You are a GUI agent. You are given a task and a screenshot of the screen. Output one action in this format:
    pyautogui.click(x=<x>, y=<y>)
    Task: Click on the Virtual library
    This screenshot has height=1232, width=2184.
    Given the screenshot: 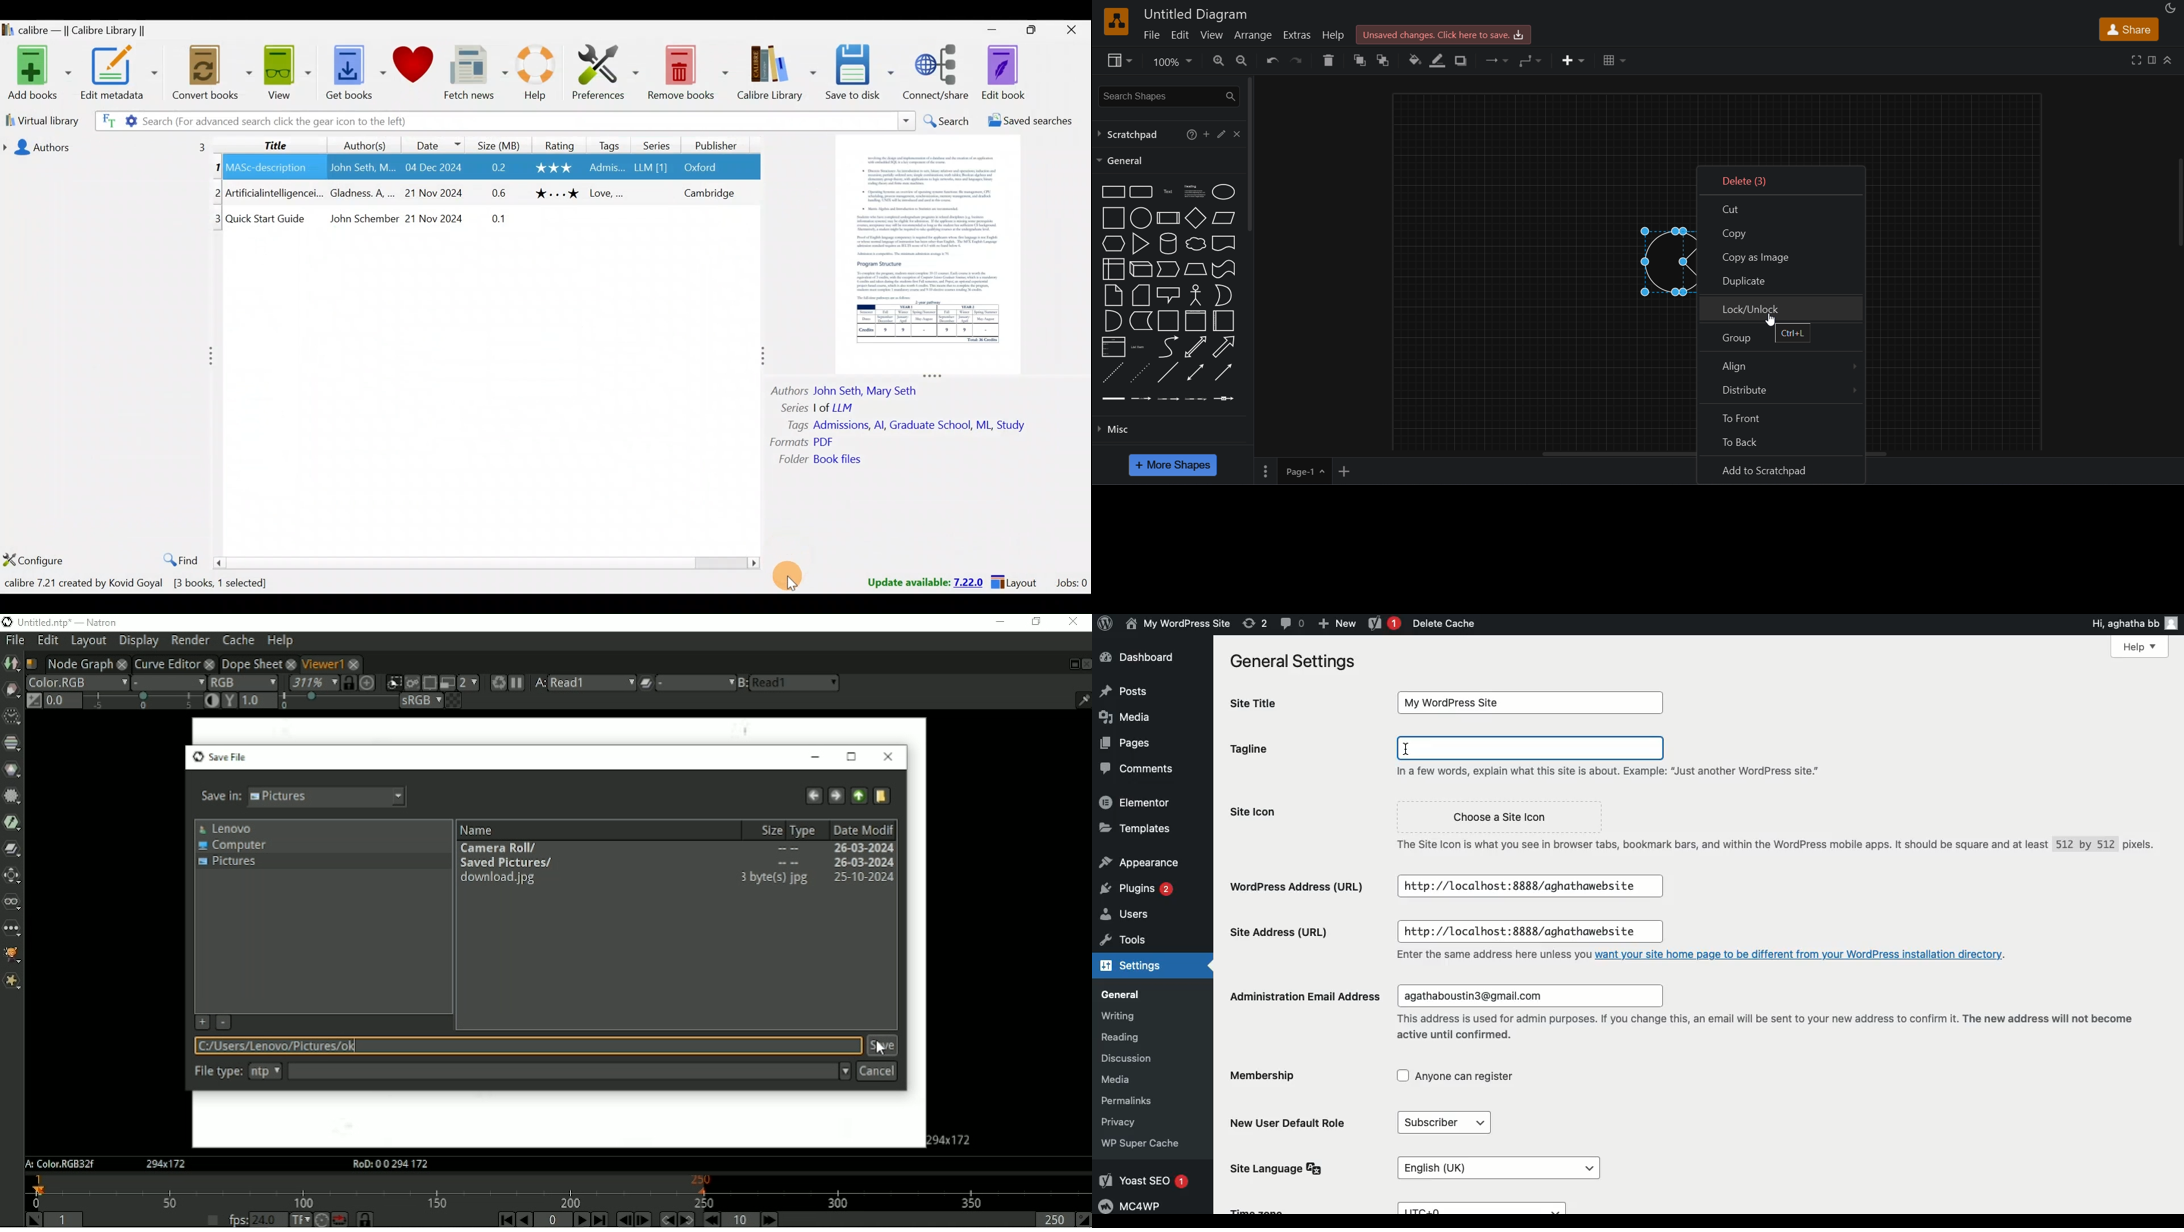 What is the action you would take?
    pyautogui.click(x=42, y=121)
    